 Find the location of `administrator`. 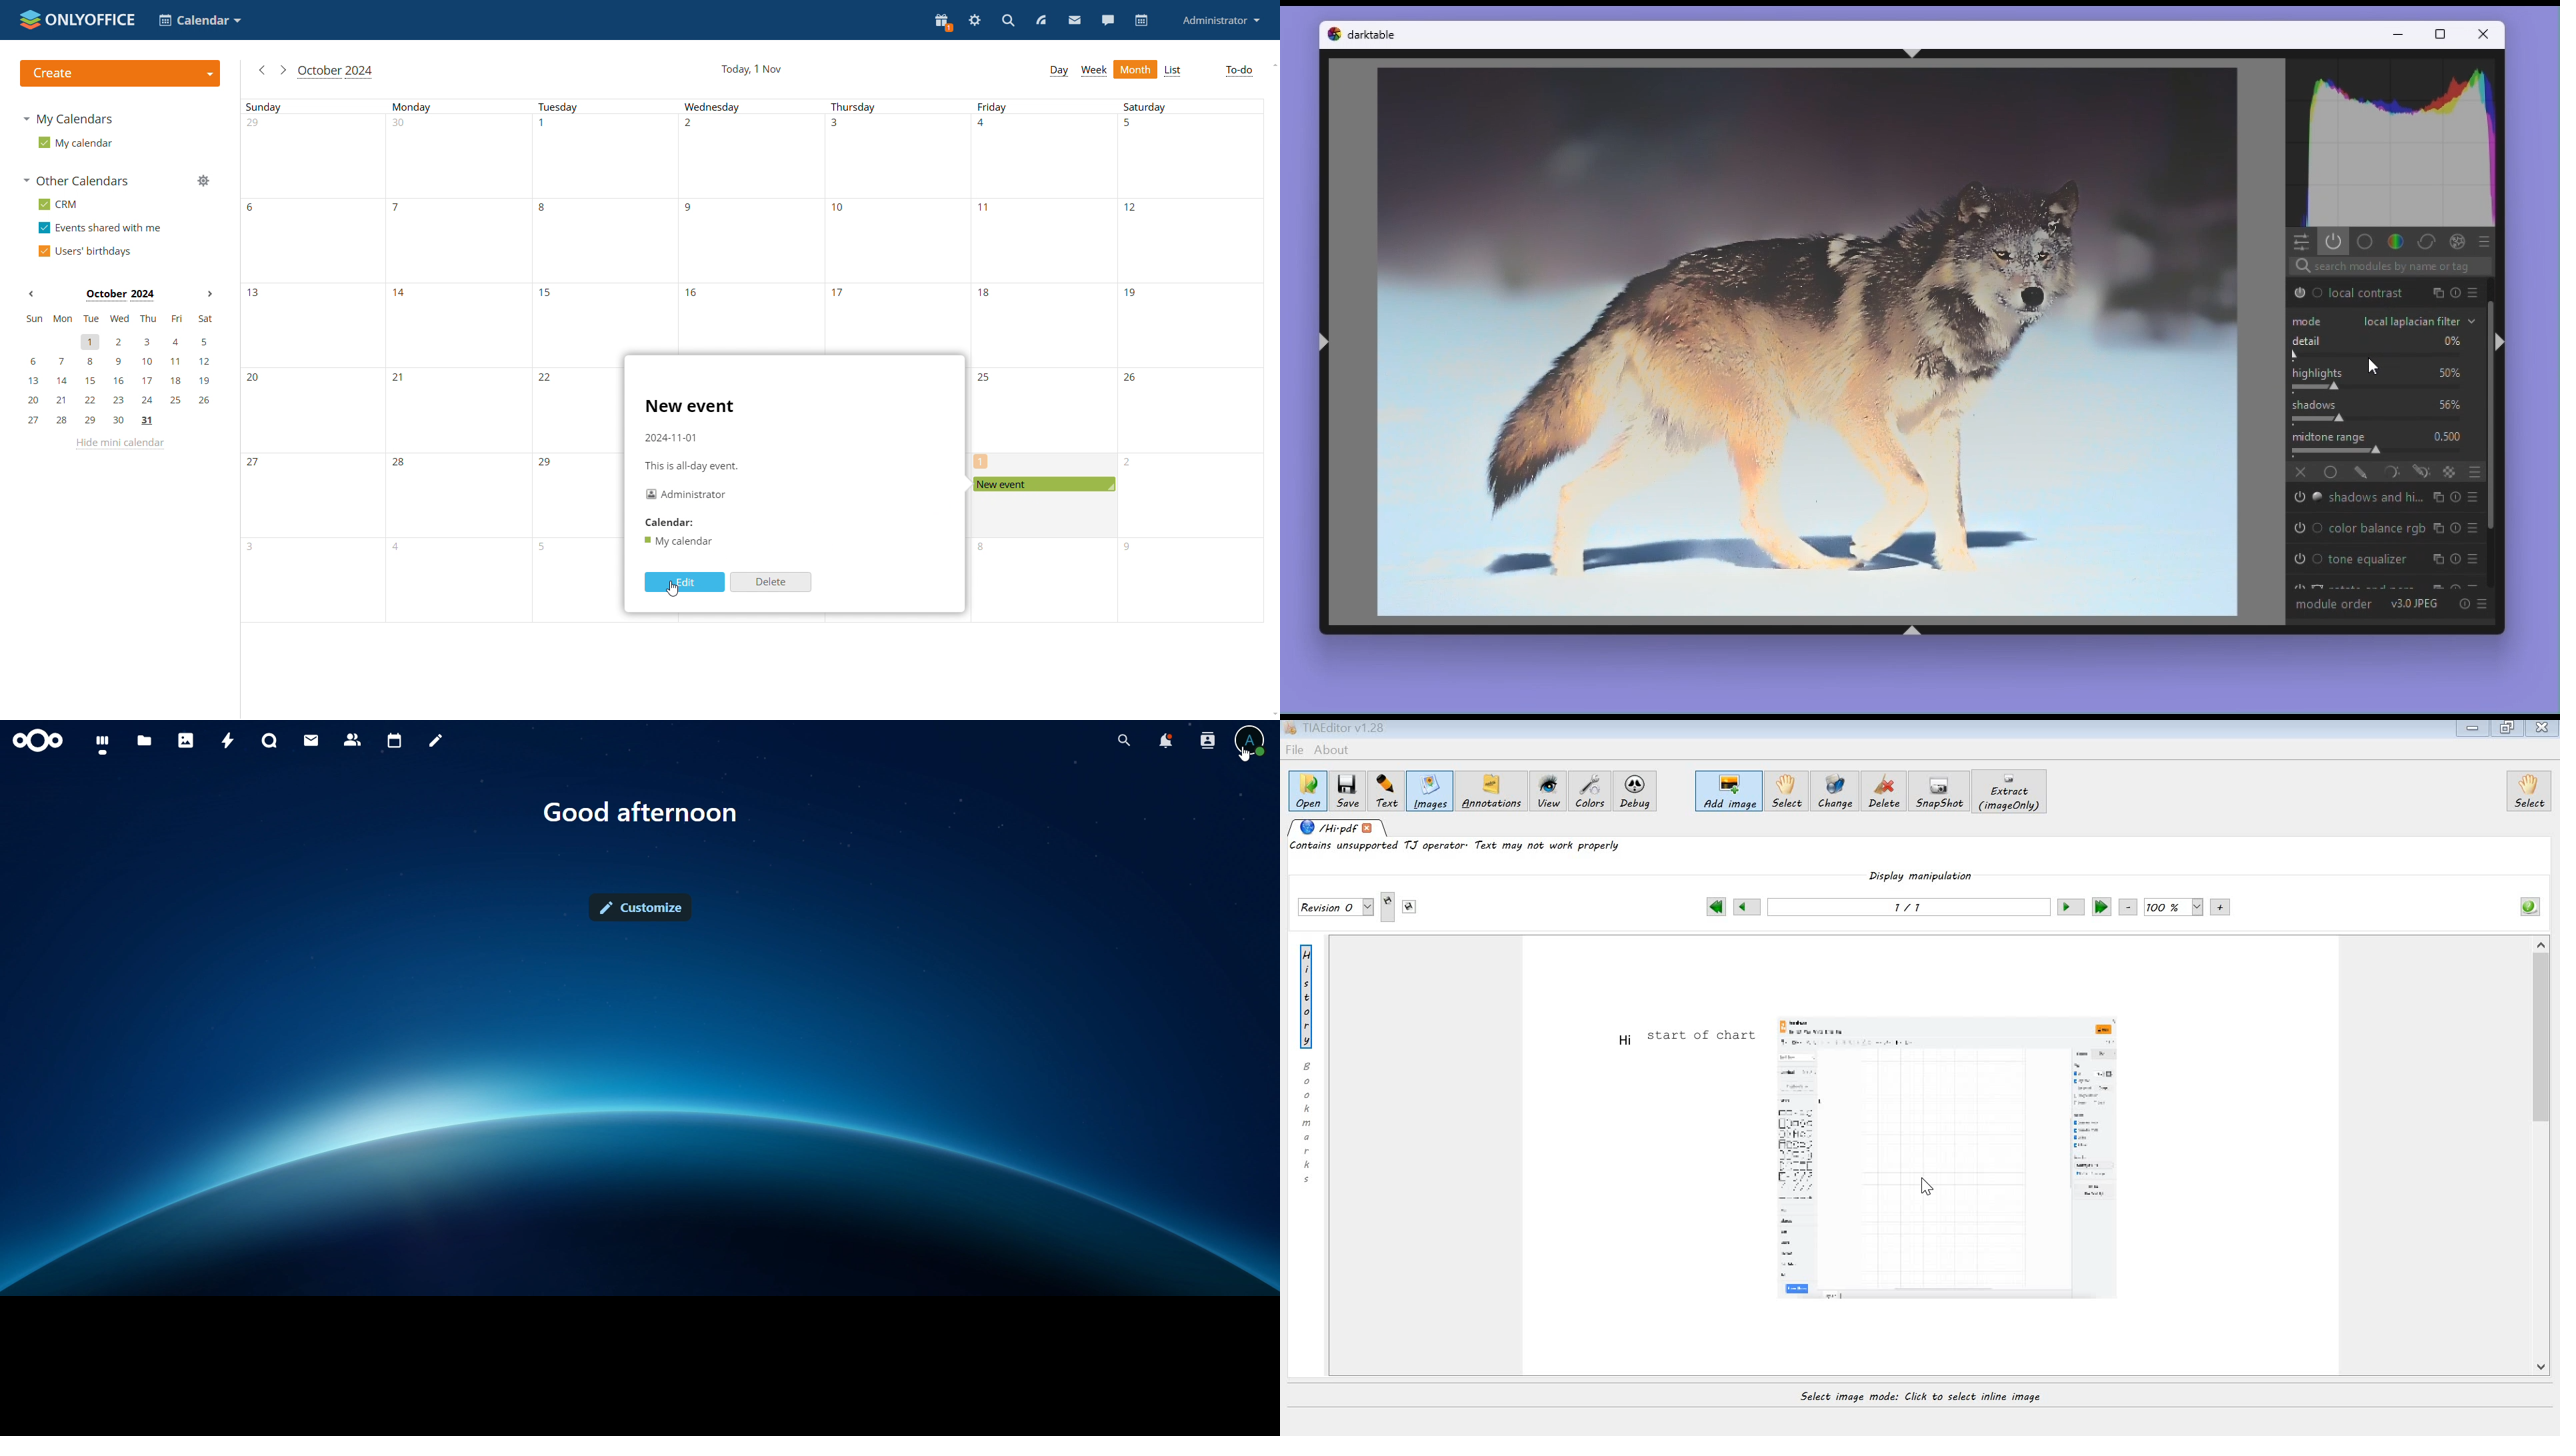

administrator is located at coordinates (1221, 20).